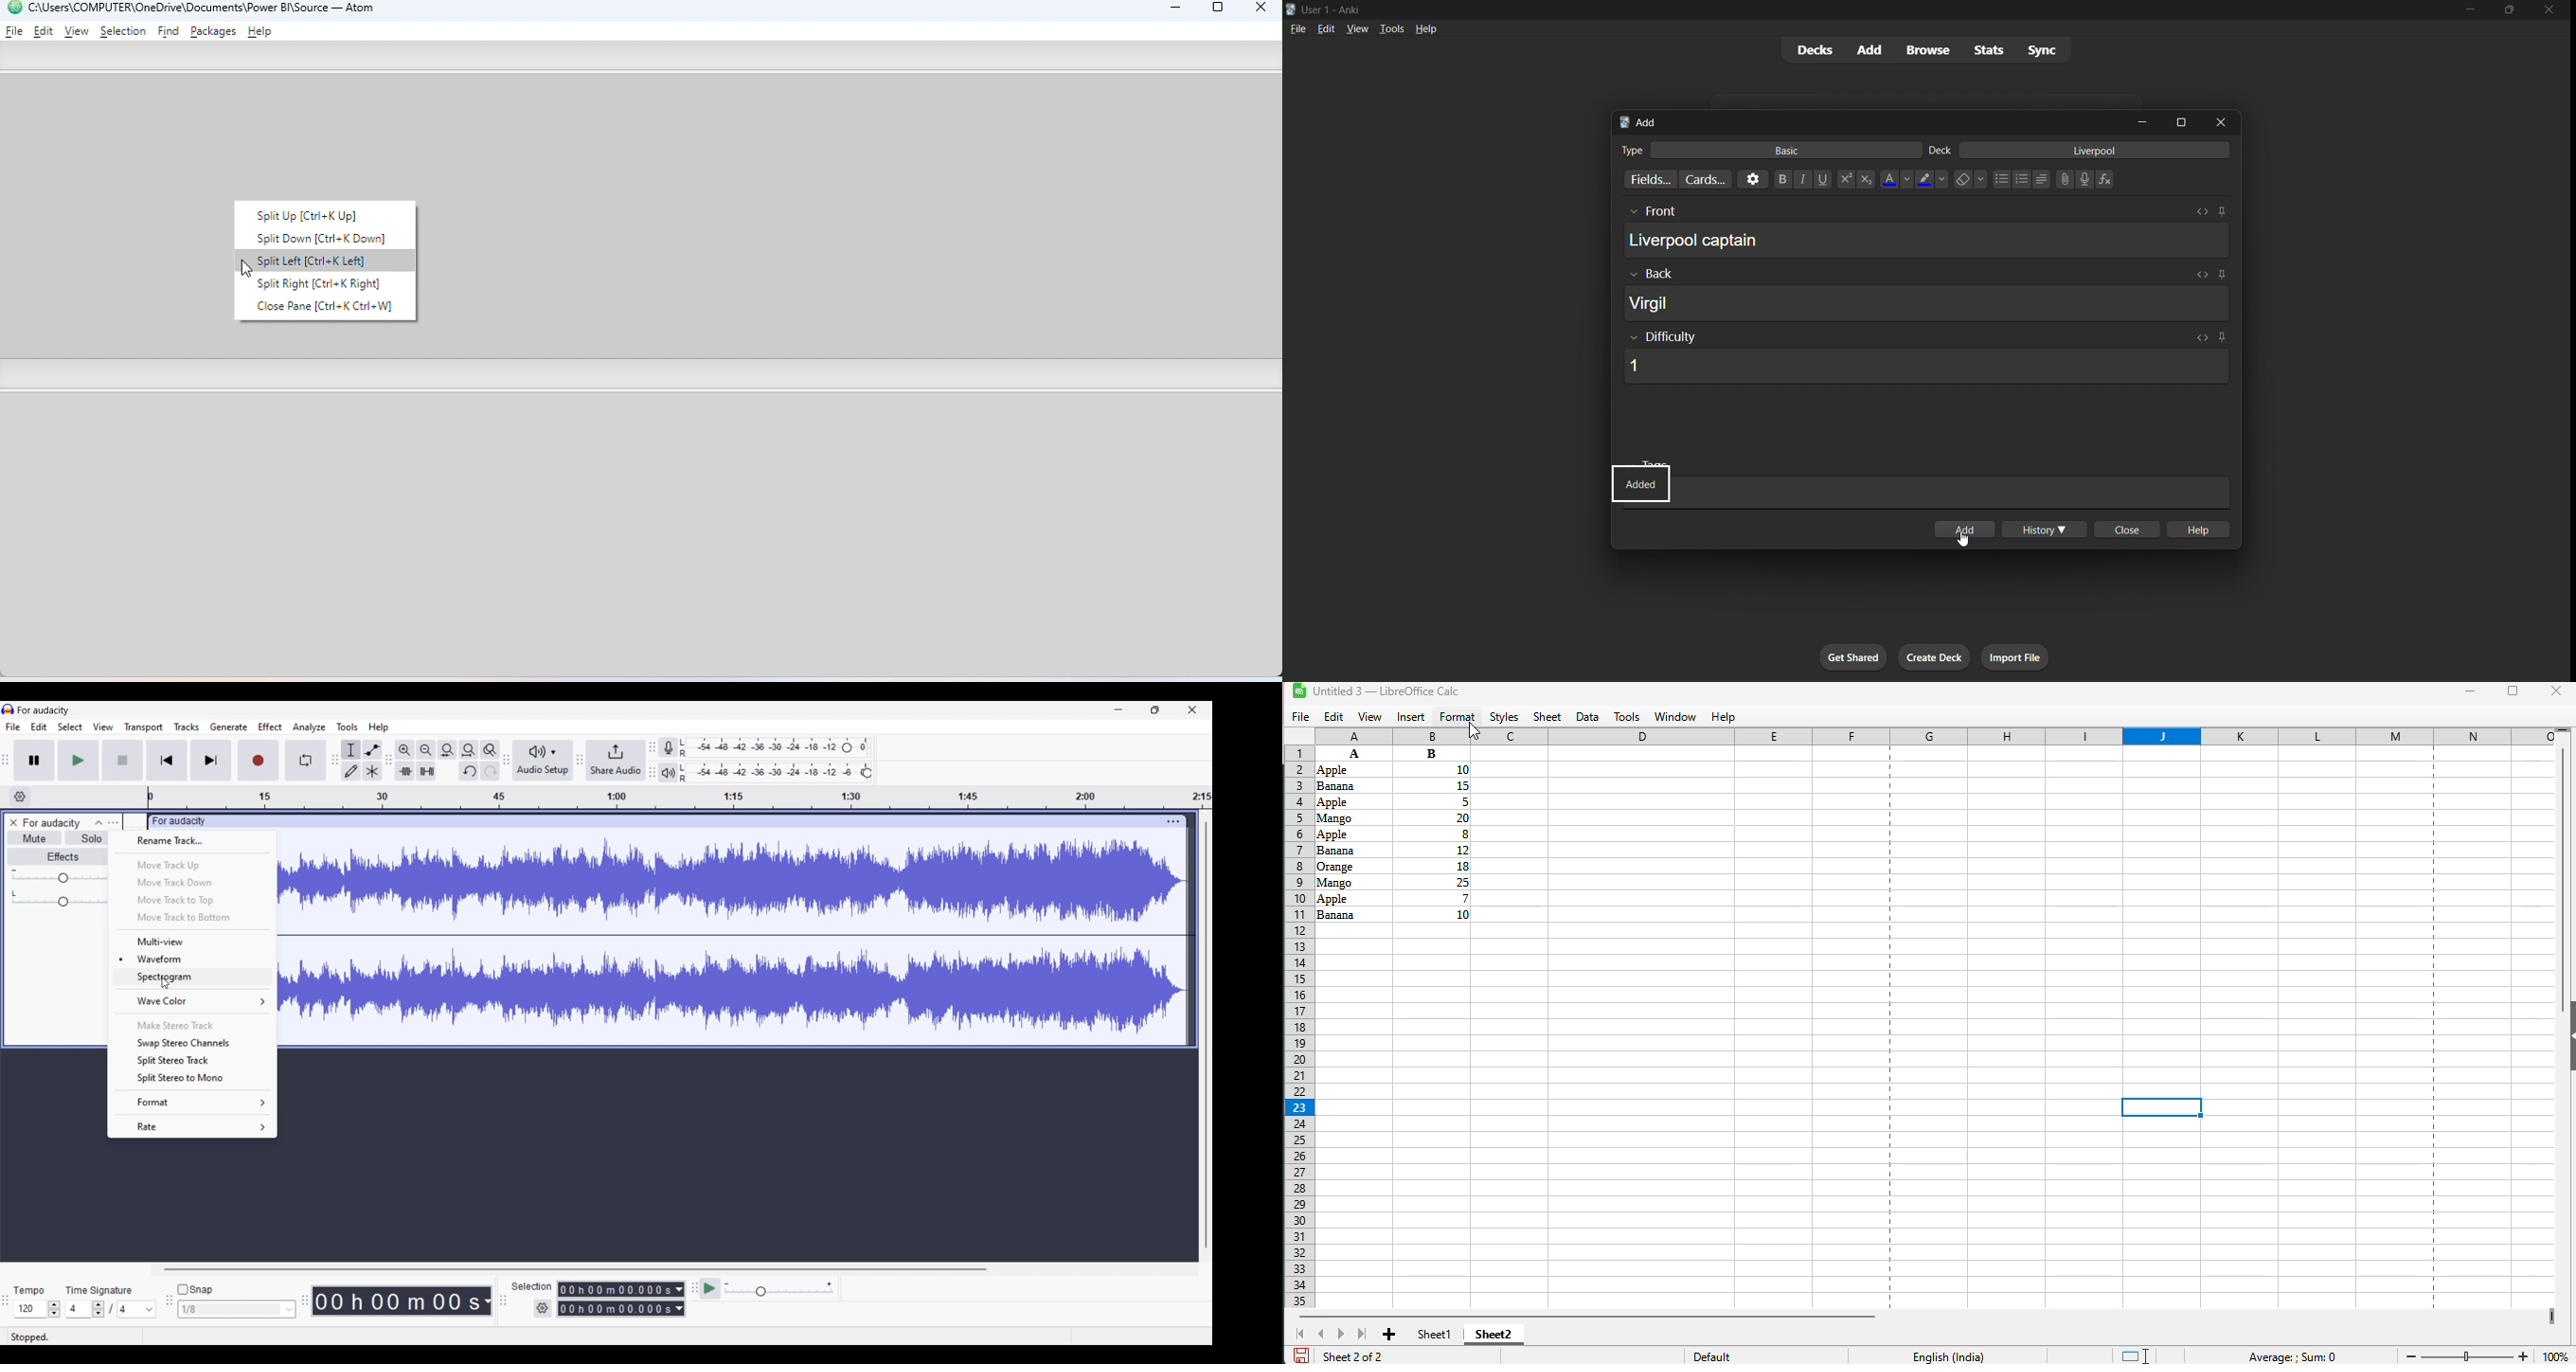  Describe the element at coordinates (2557, 691) in the screenshot. I see `close` at that location.